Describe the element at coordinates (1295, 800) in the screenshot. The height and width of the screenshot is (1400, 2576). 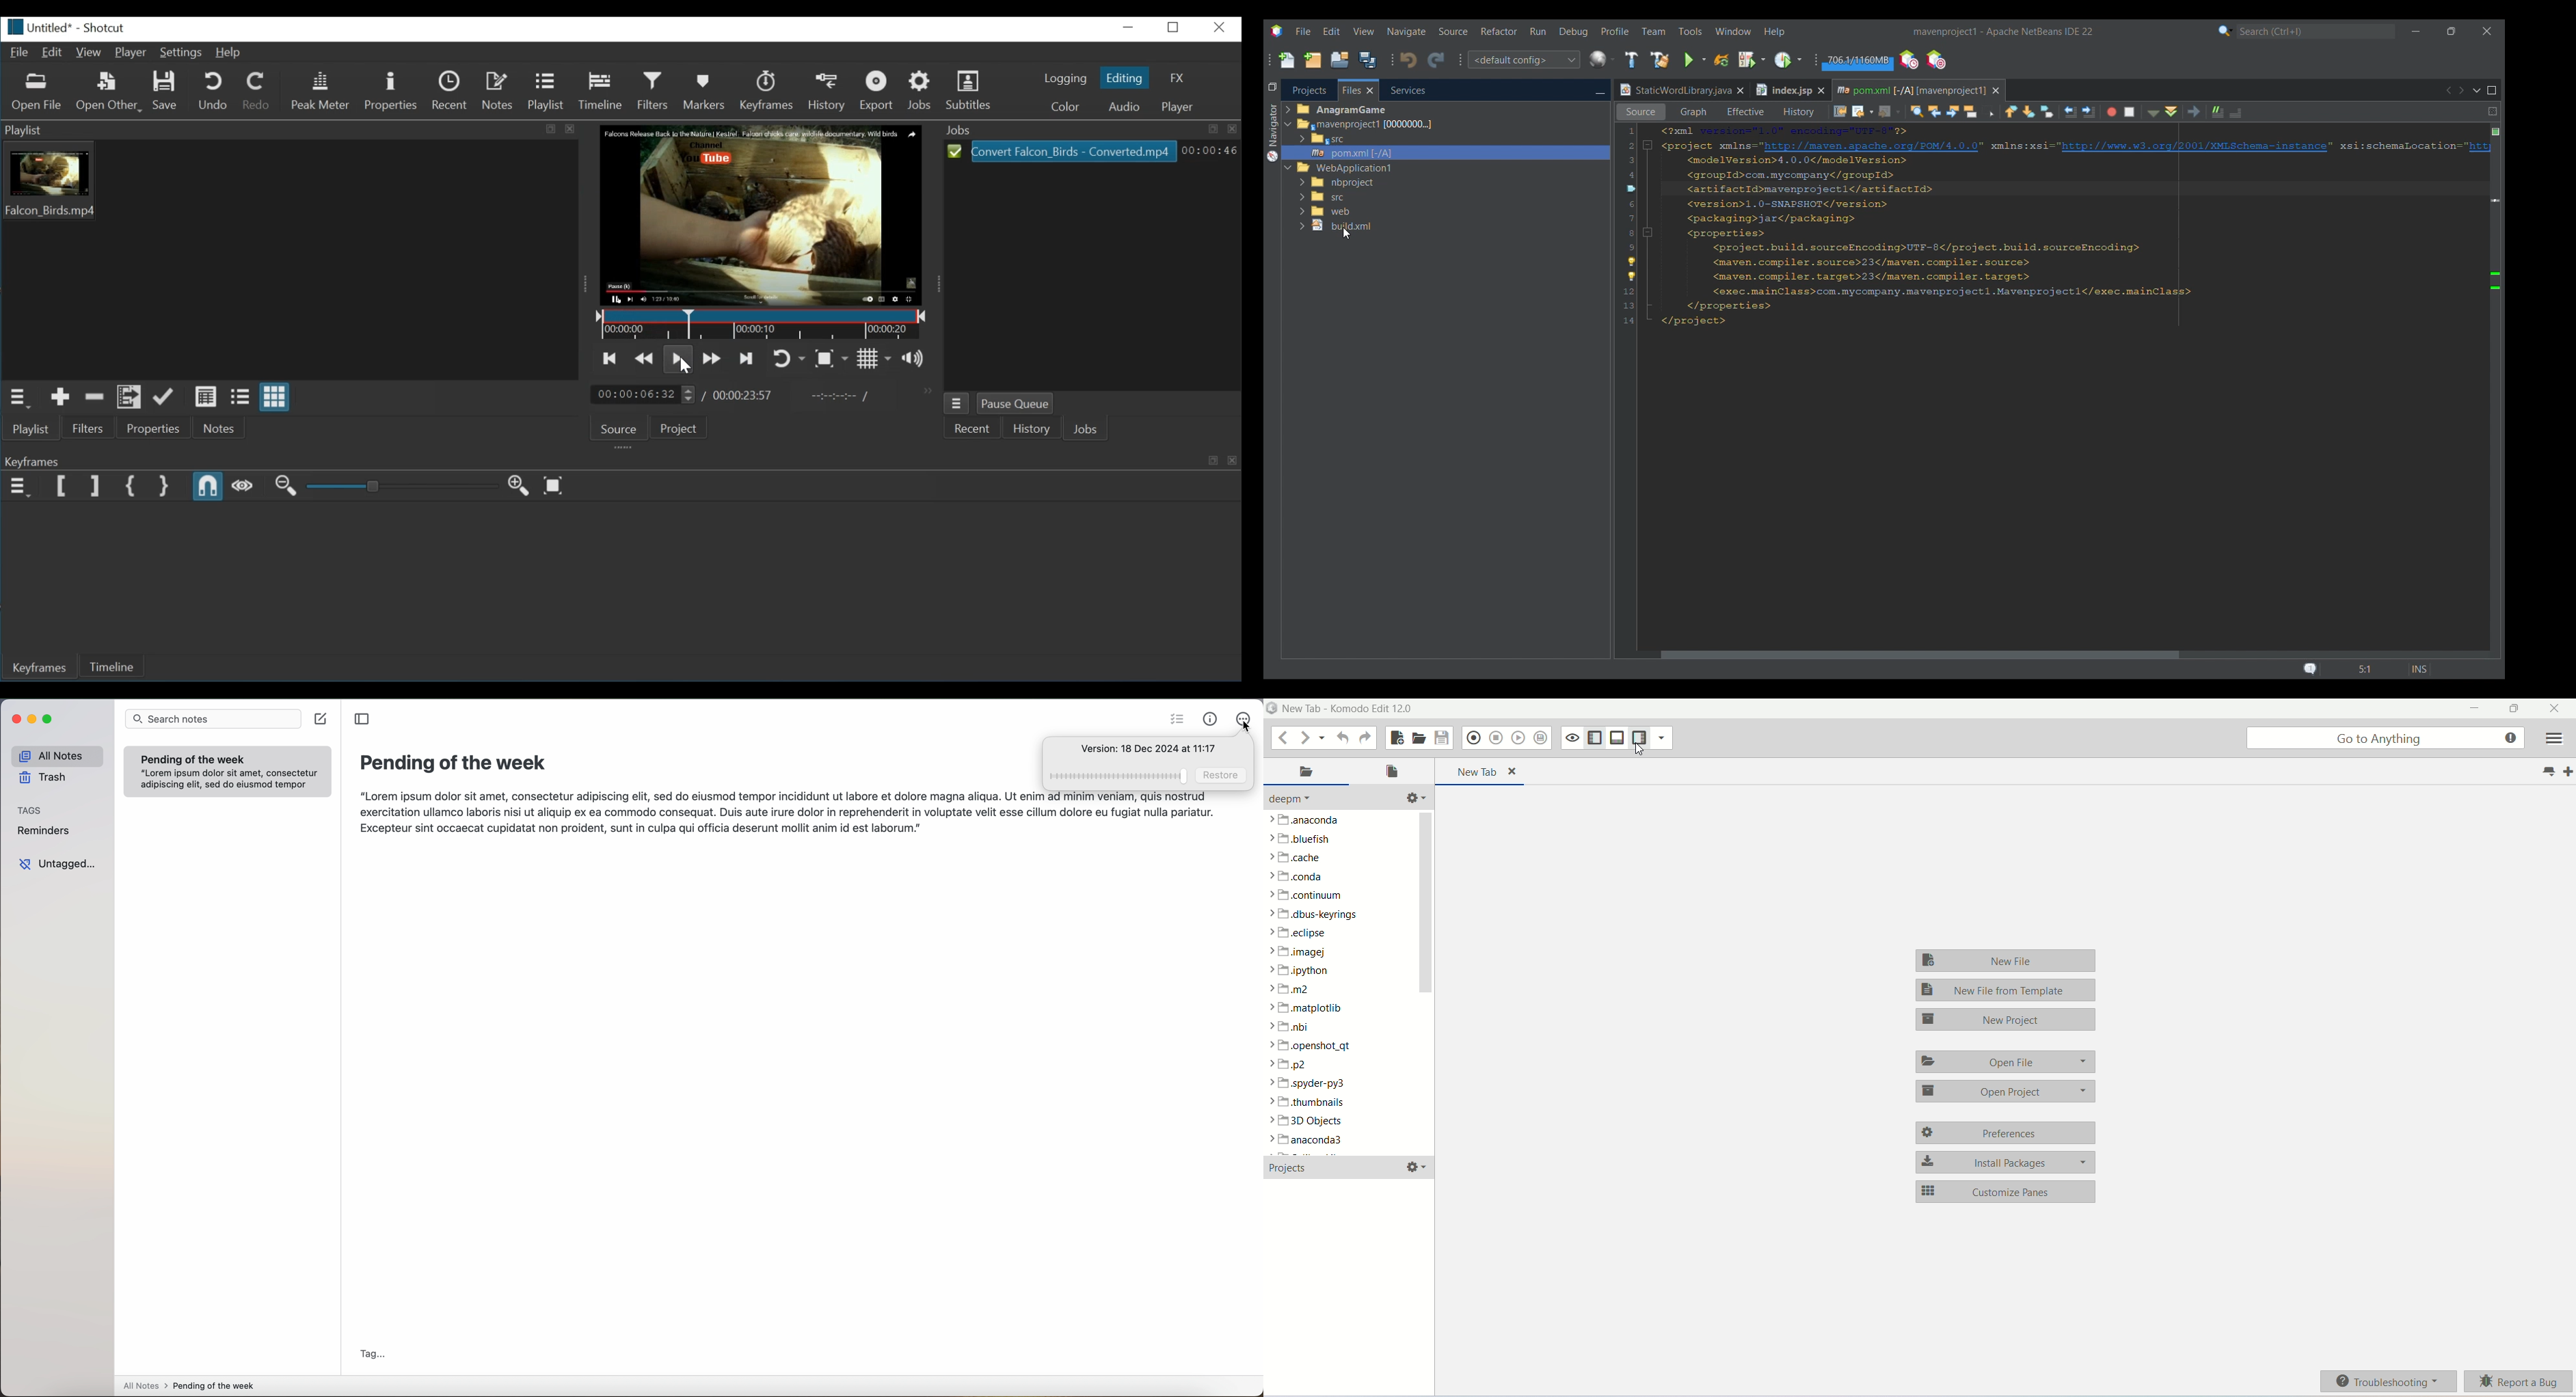
I see `deepm` at that location.